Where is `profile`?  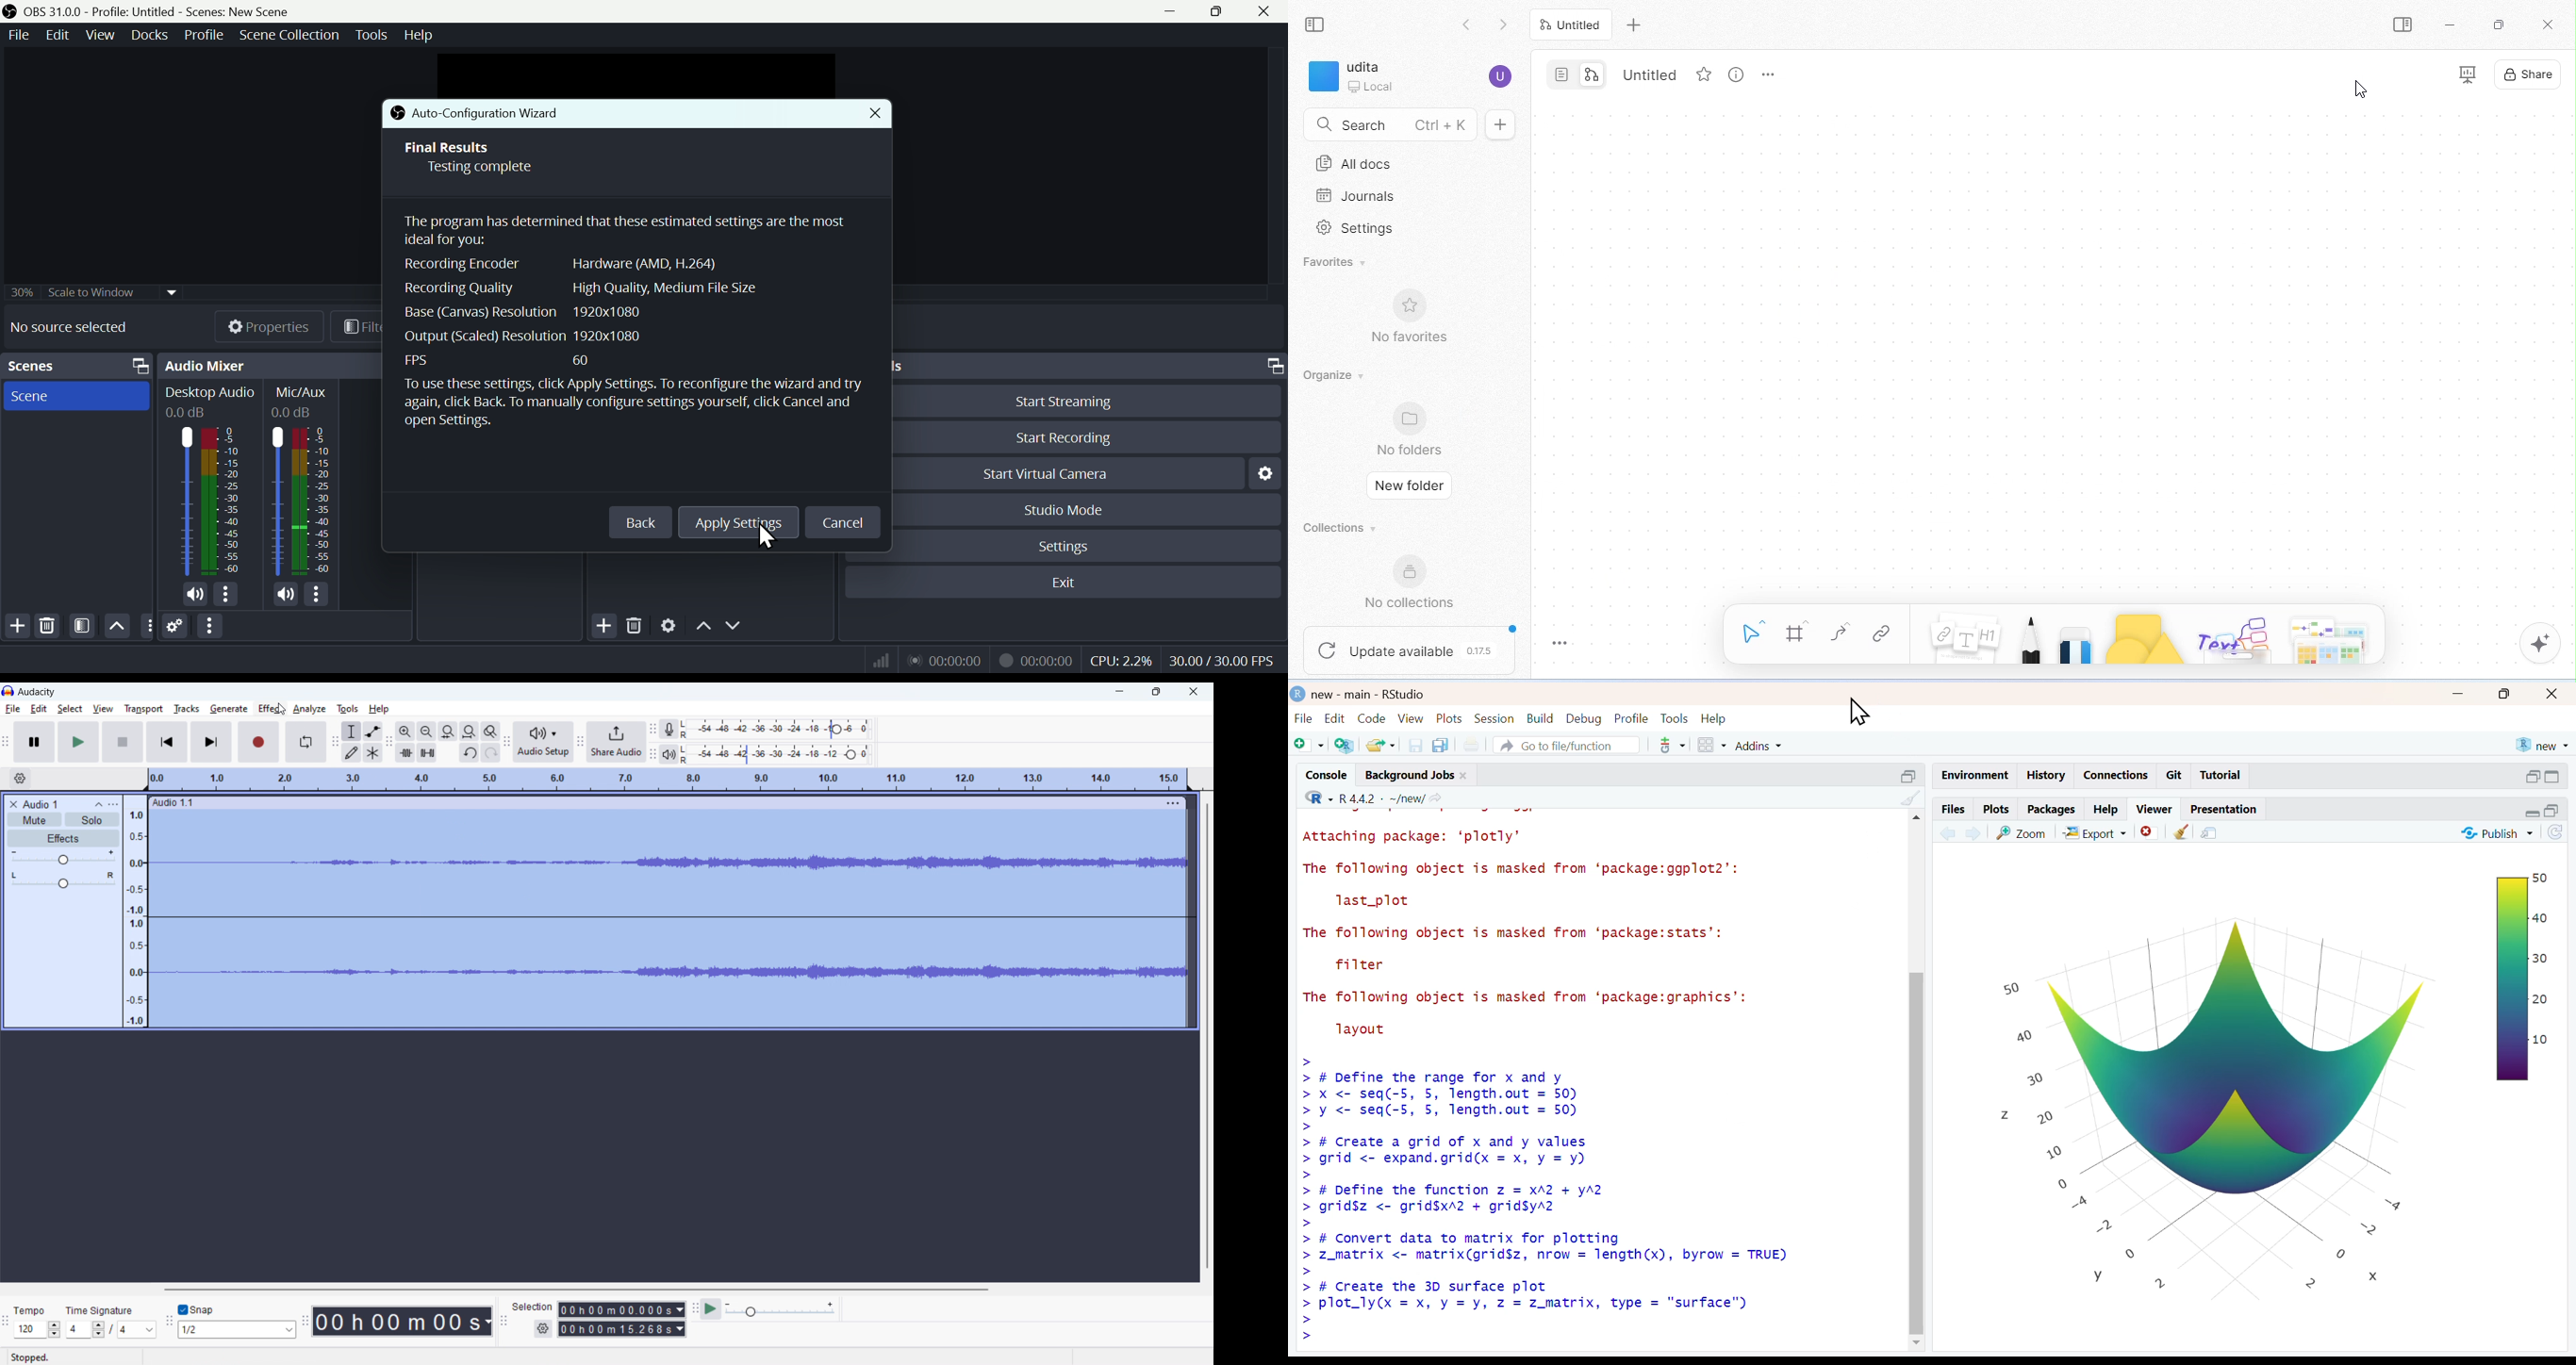
profile is located at coordinates (1629, 717).